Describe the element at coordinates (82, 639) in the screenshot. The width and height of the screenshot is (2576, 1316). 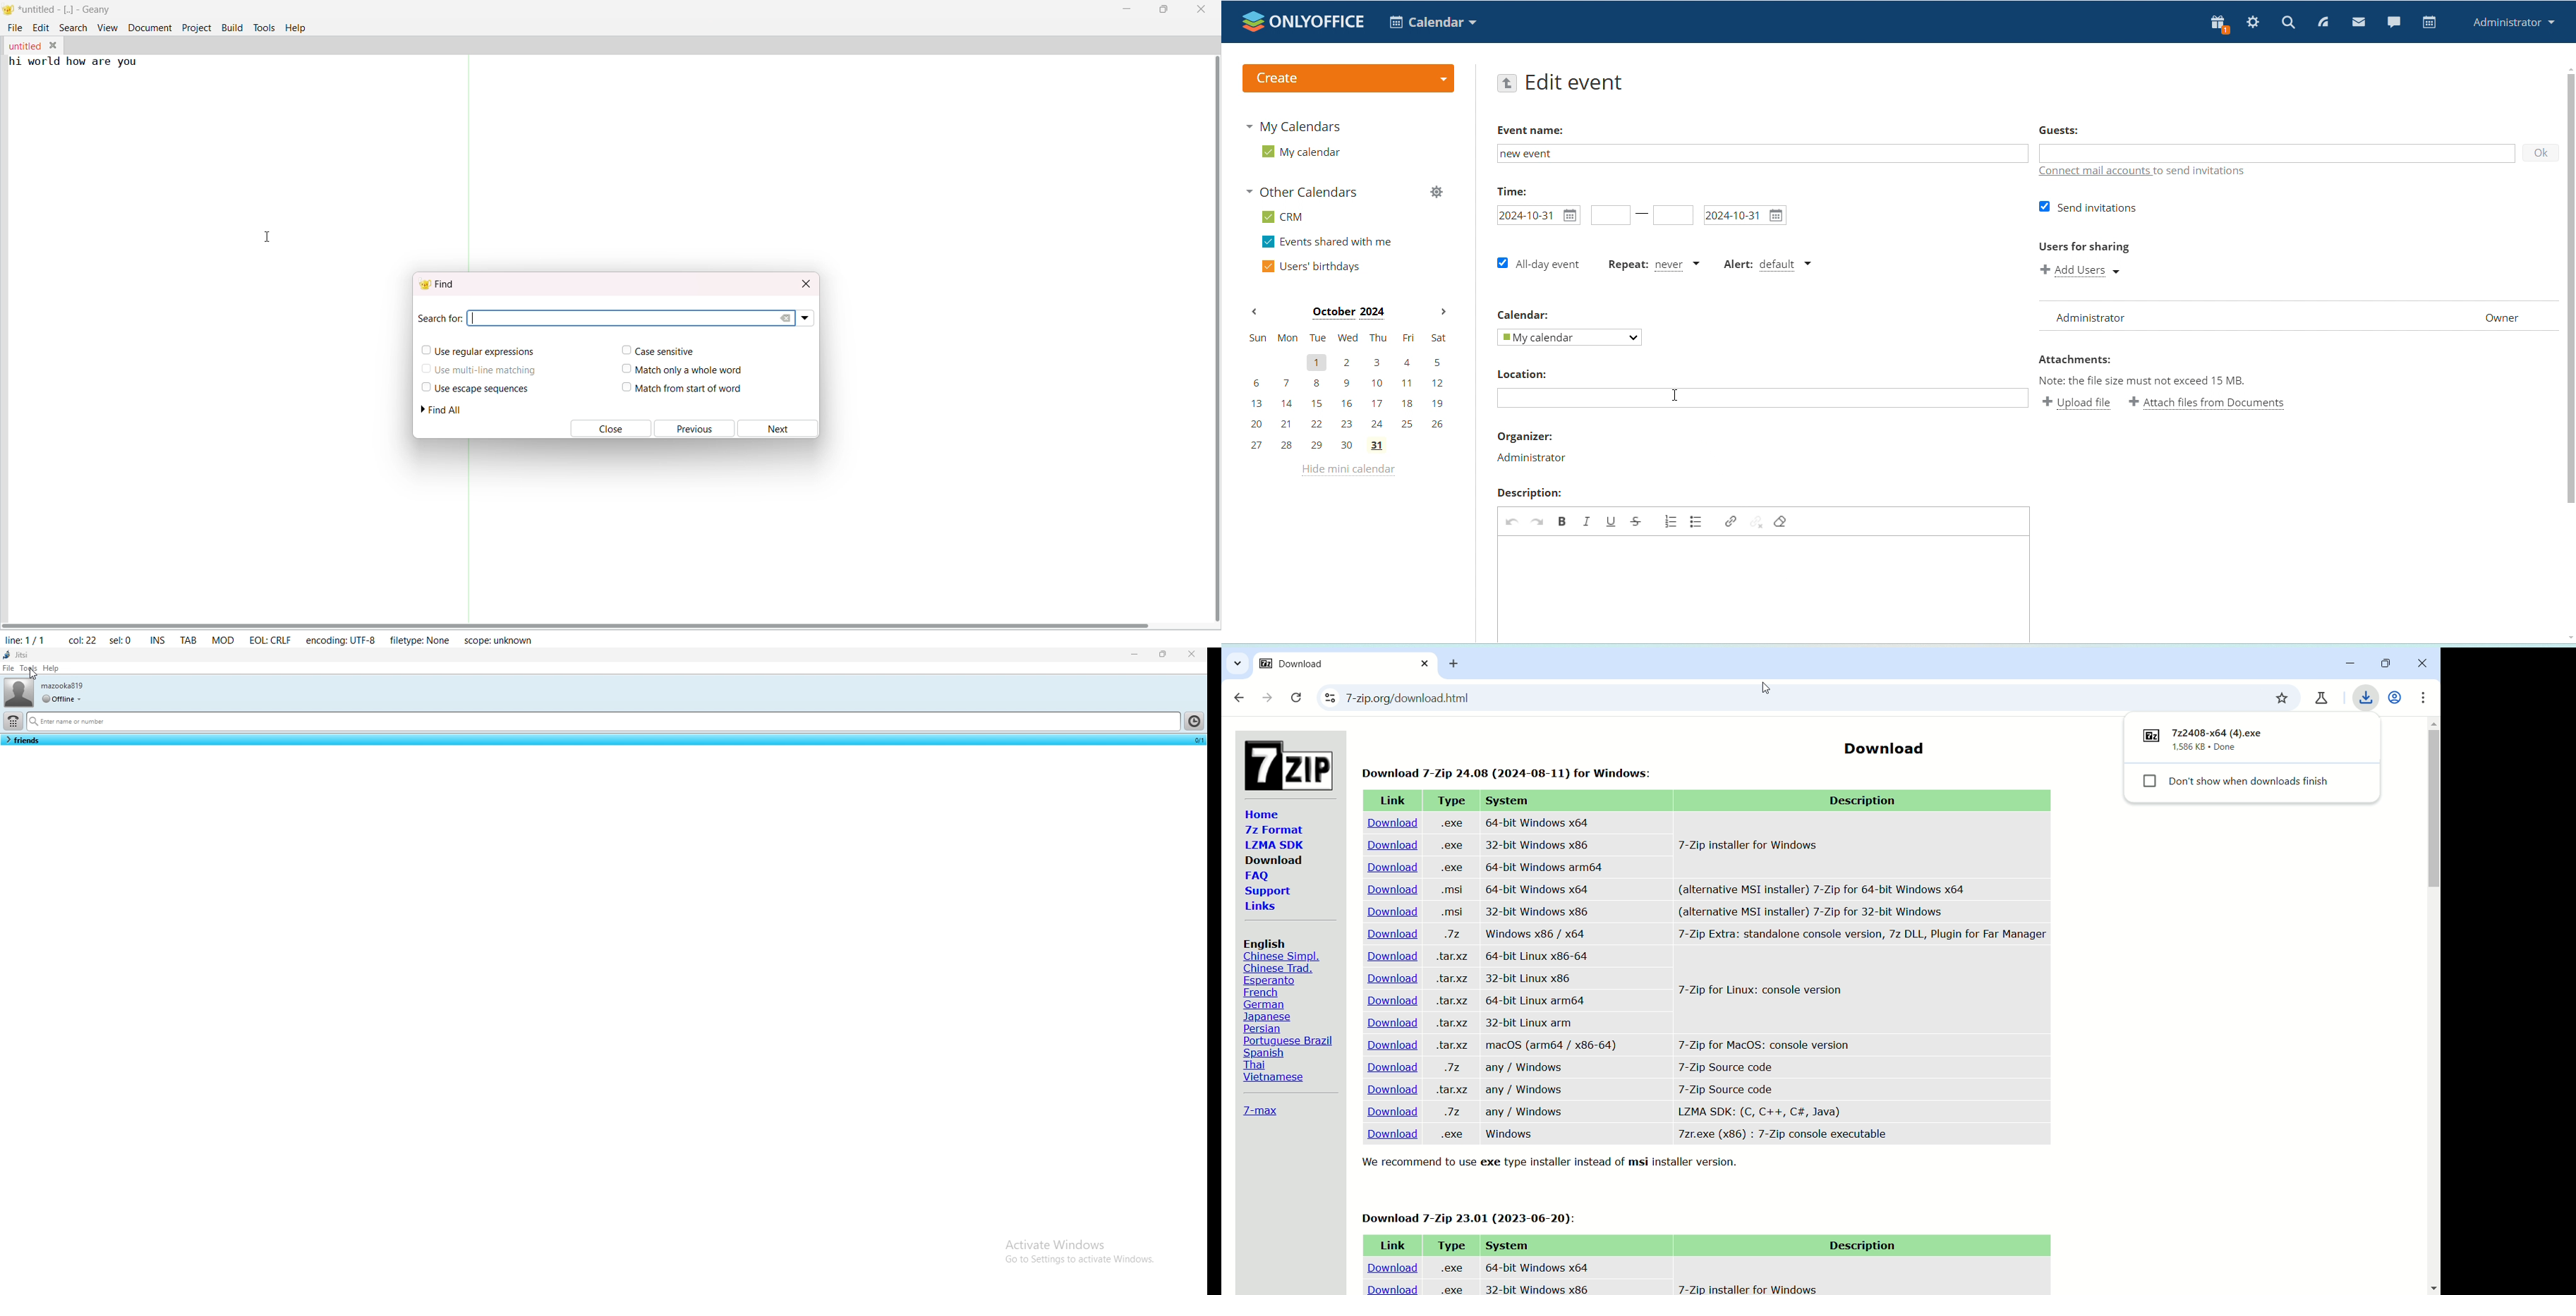
I see `col: 22` at that location.